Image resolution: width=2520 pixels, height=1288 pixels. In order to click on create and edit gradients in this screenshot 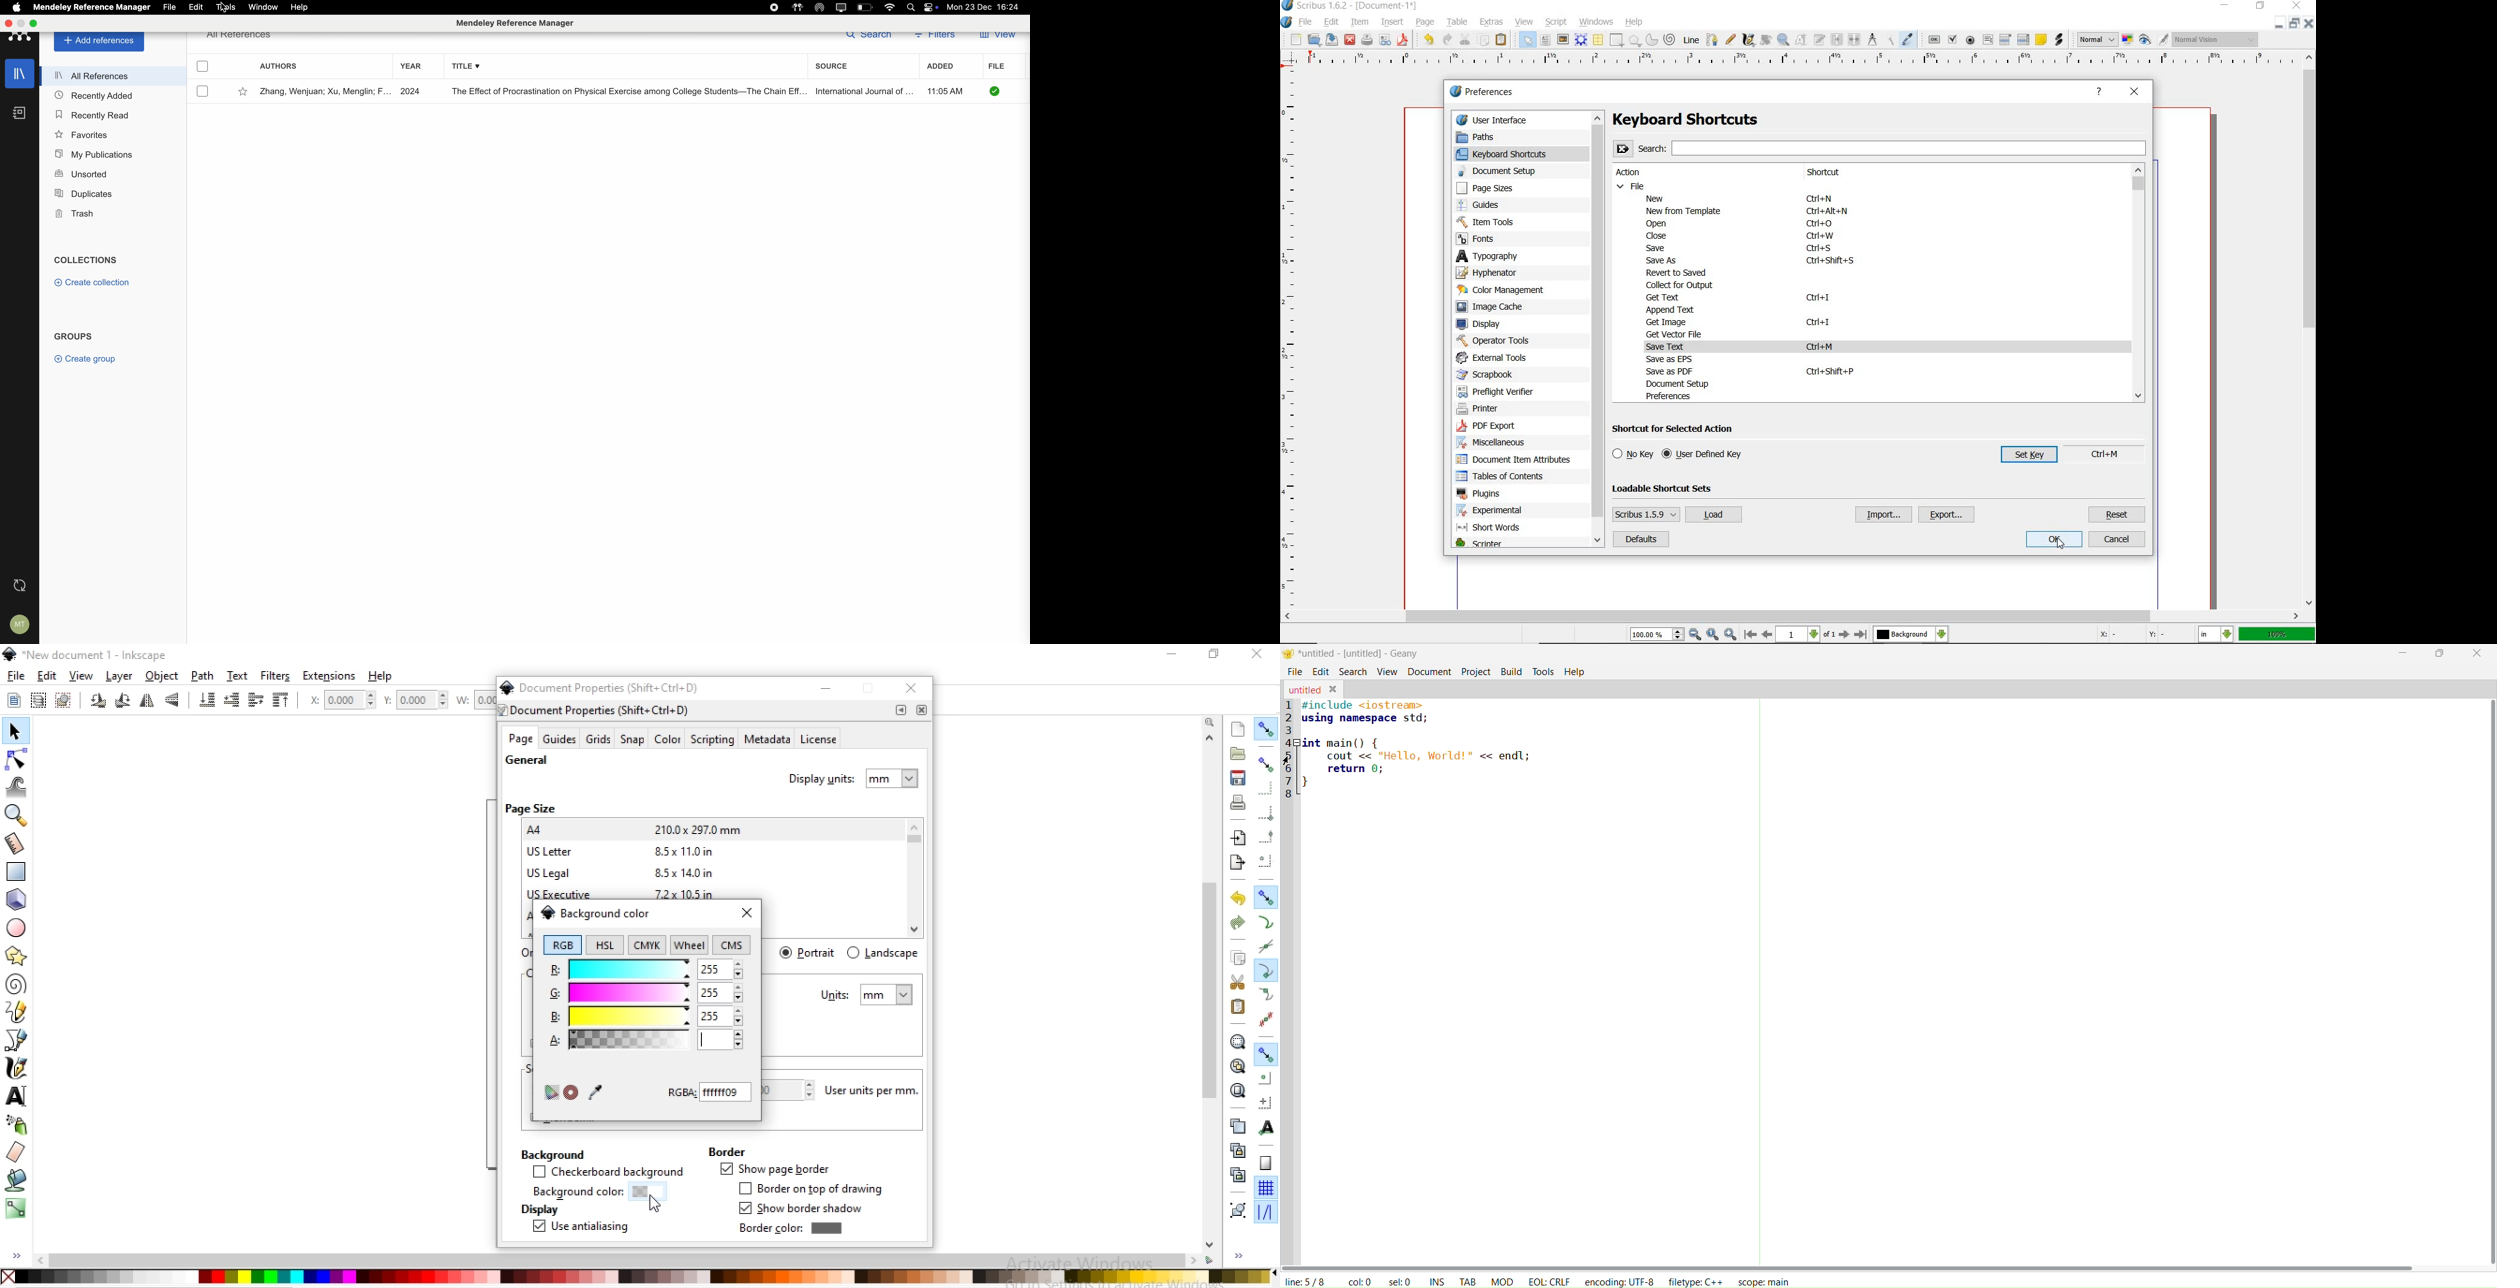, I will do `click(16, 1208)`.